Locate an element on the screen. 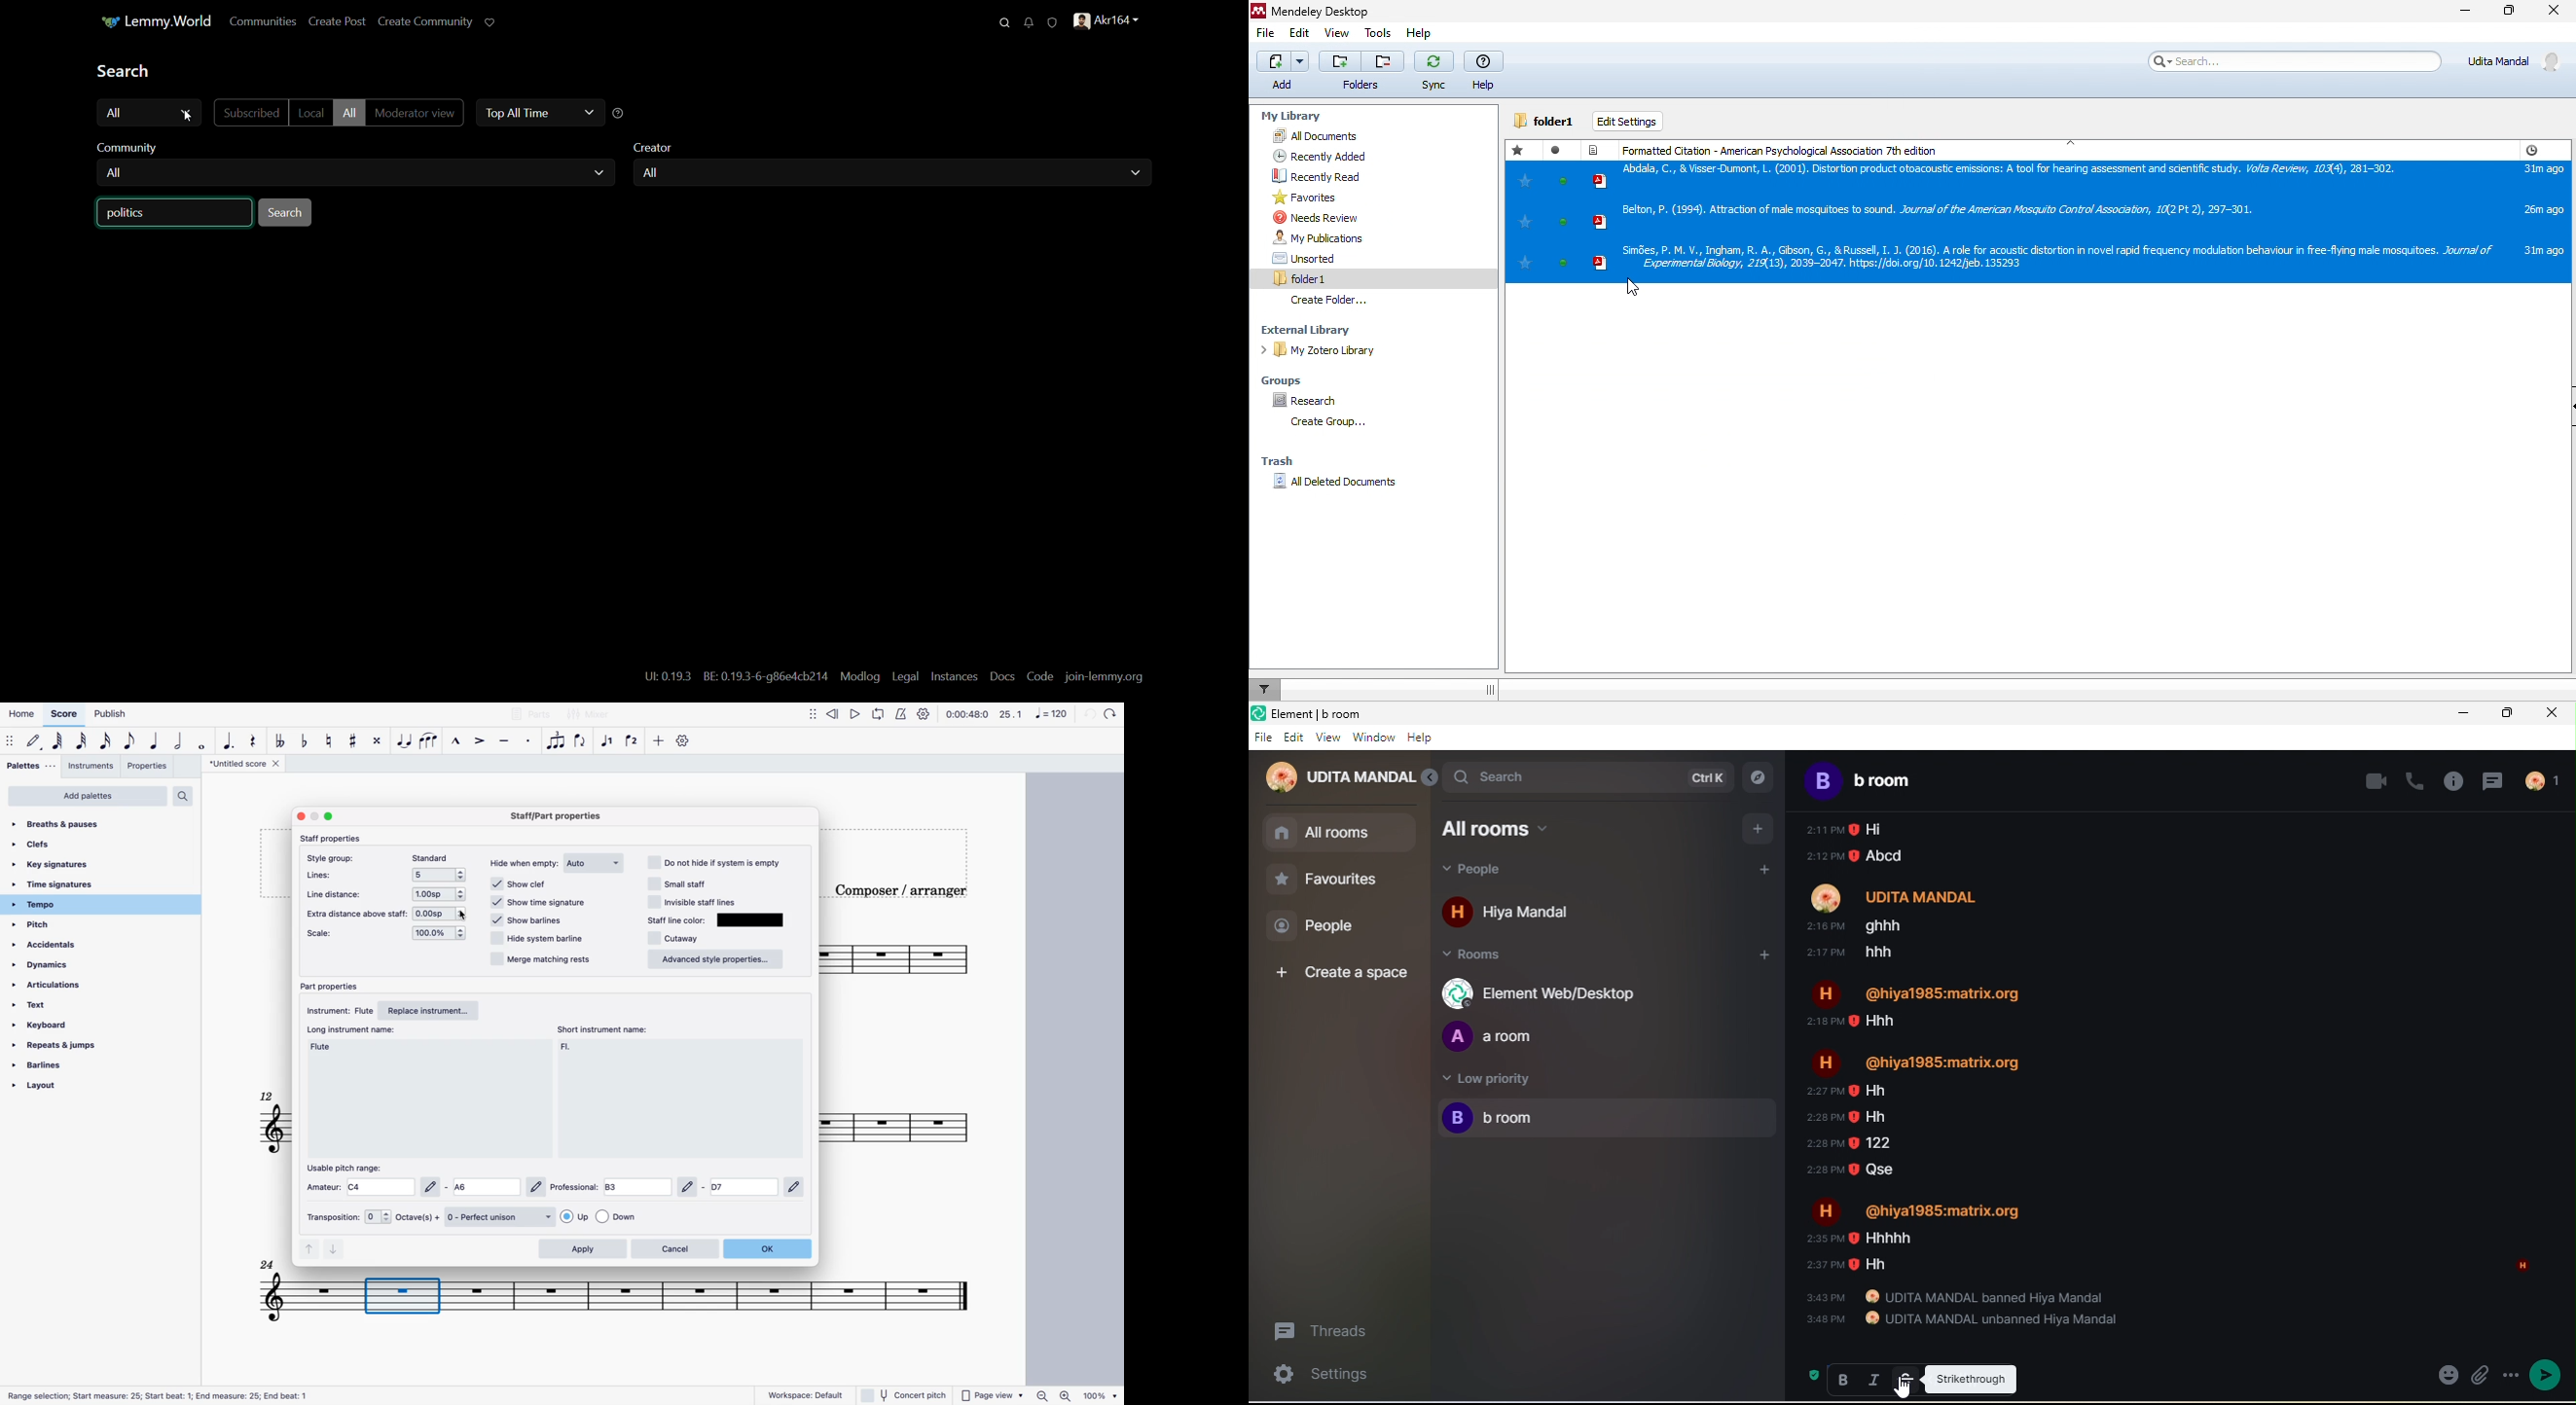  score is located at coordinates (264, 1291).